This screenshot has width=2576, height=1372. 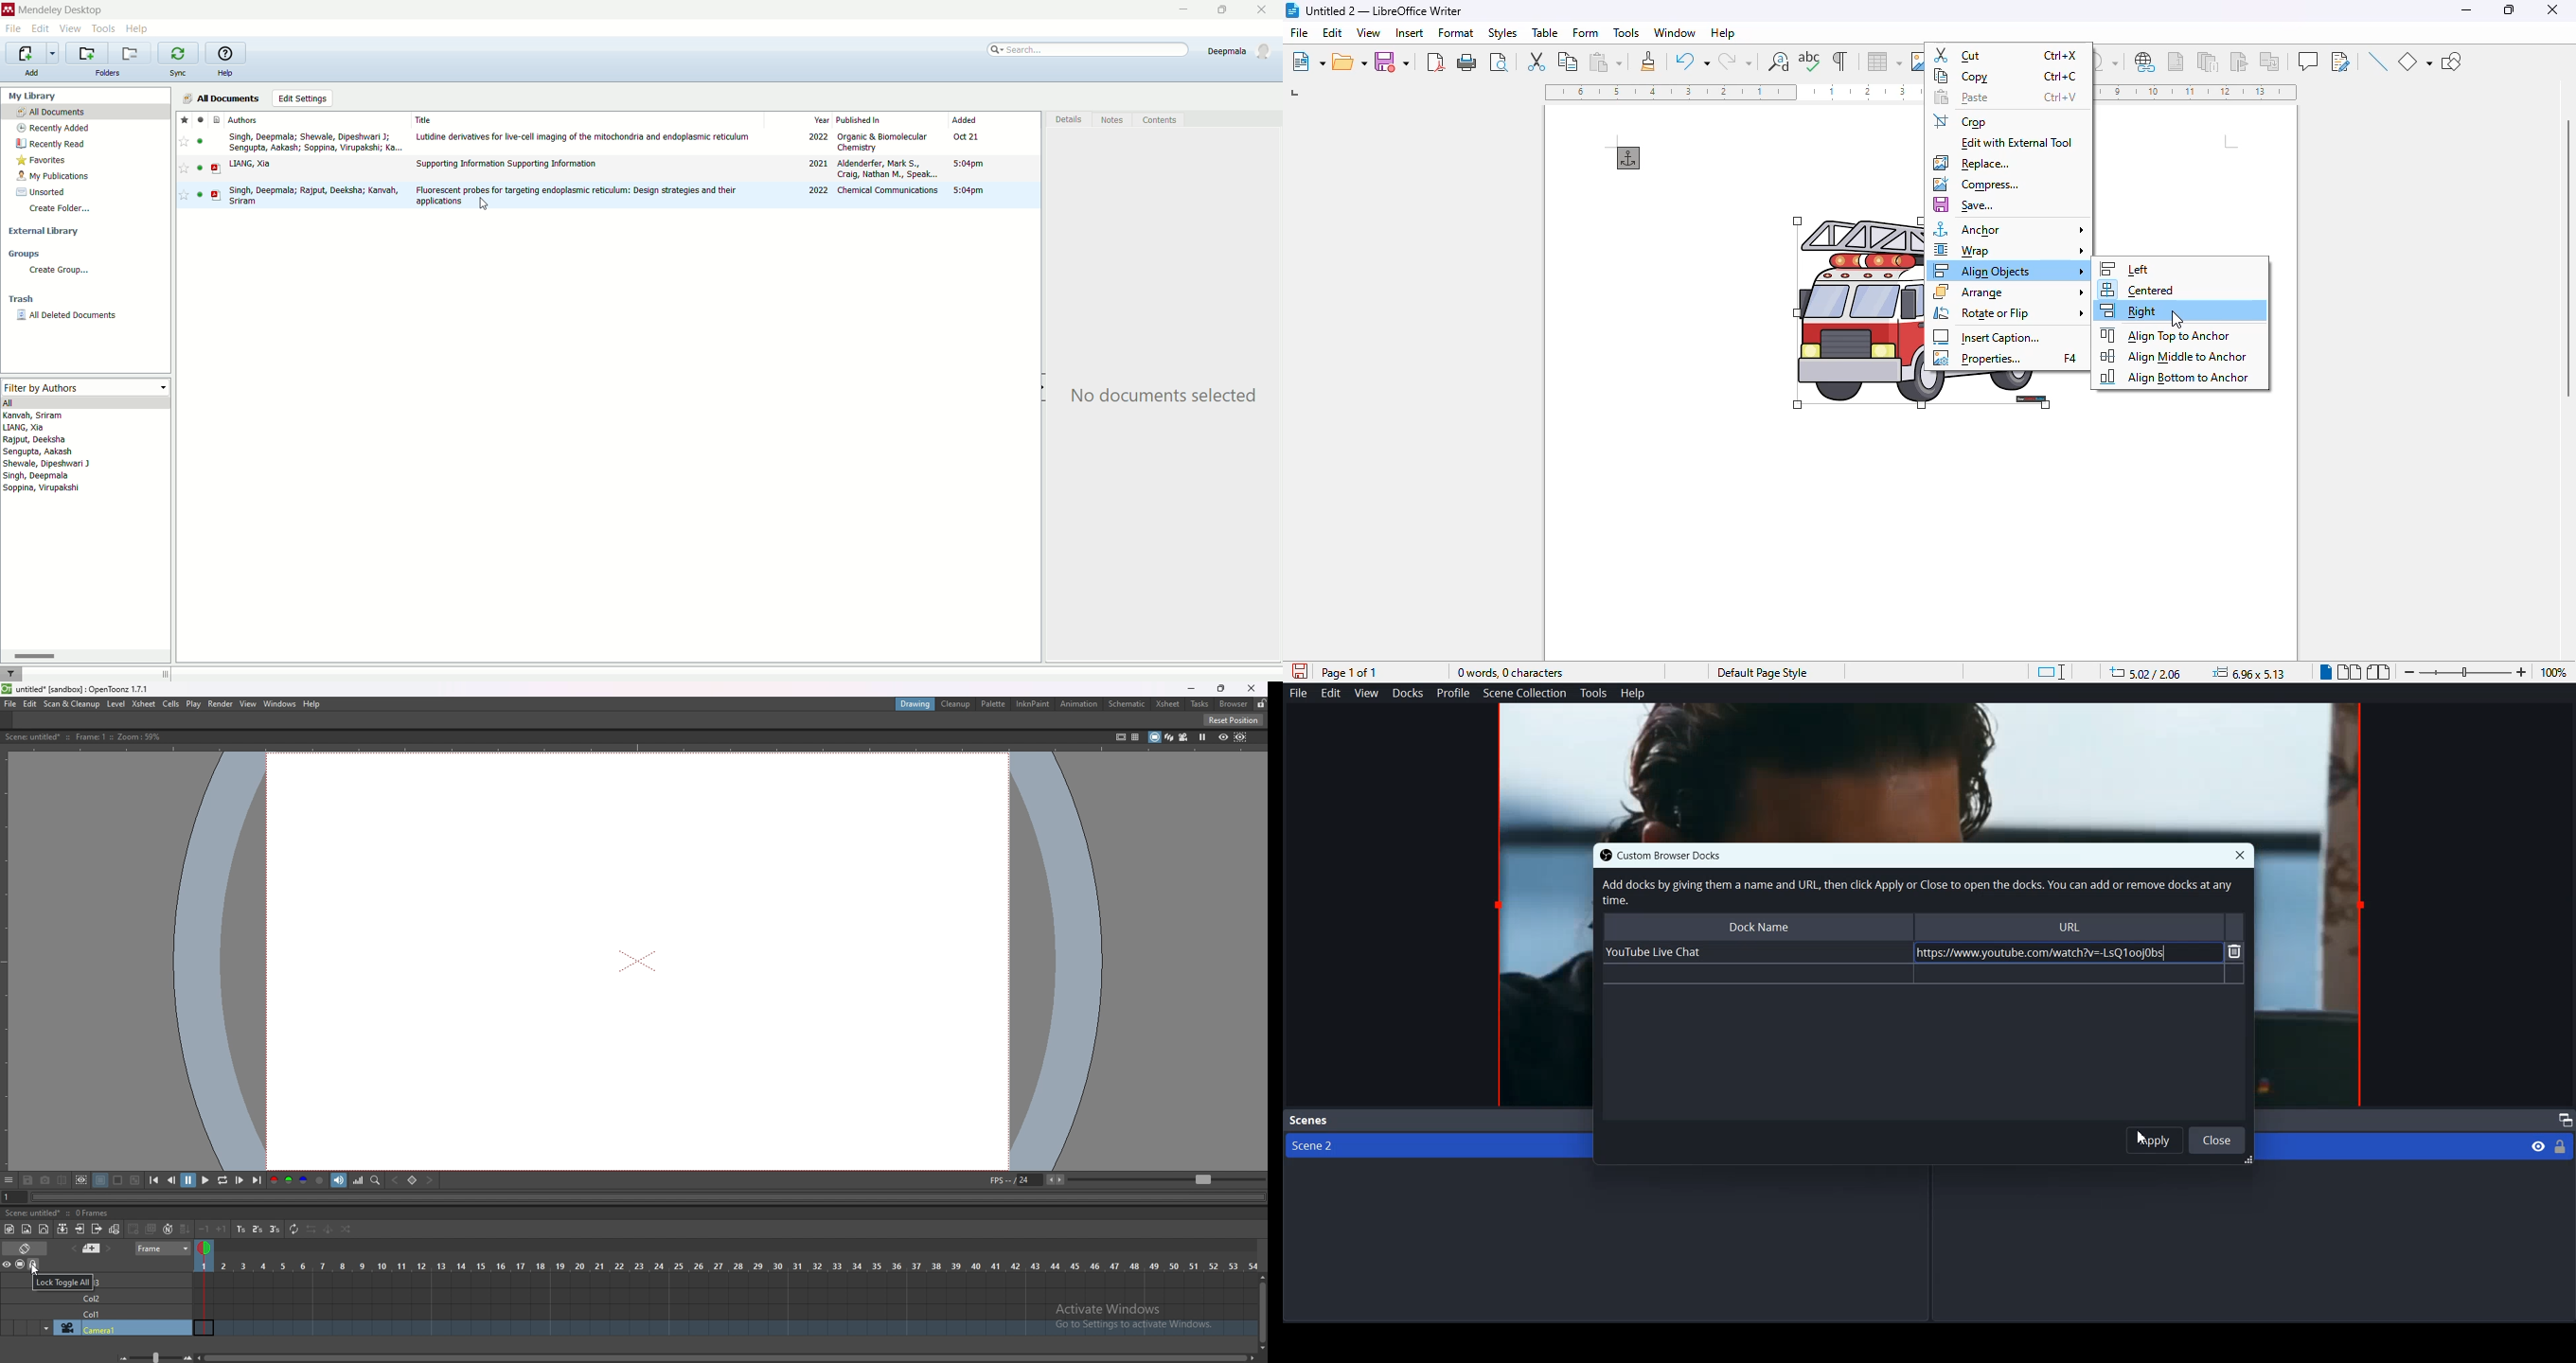 What do you see at coordinates (1587, 32) in the screenshot?
I see `form` at bounding box center [1587, 32].